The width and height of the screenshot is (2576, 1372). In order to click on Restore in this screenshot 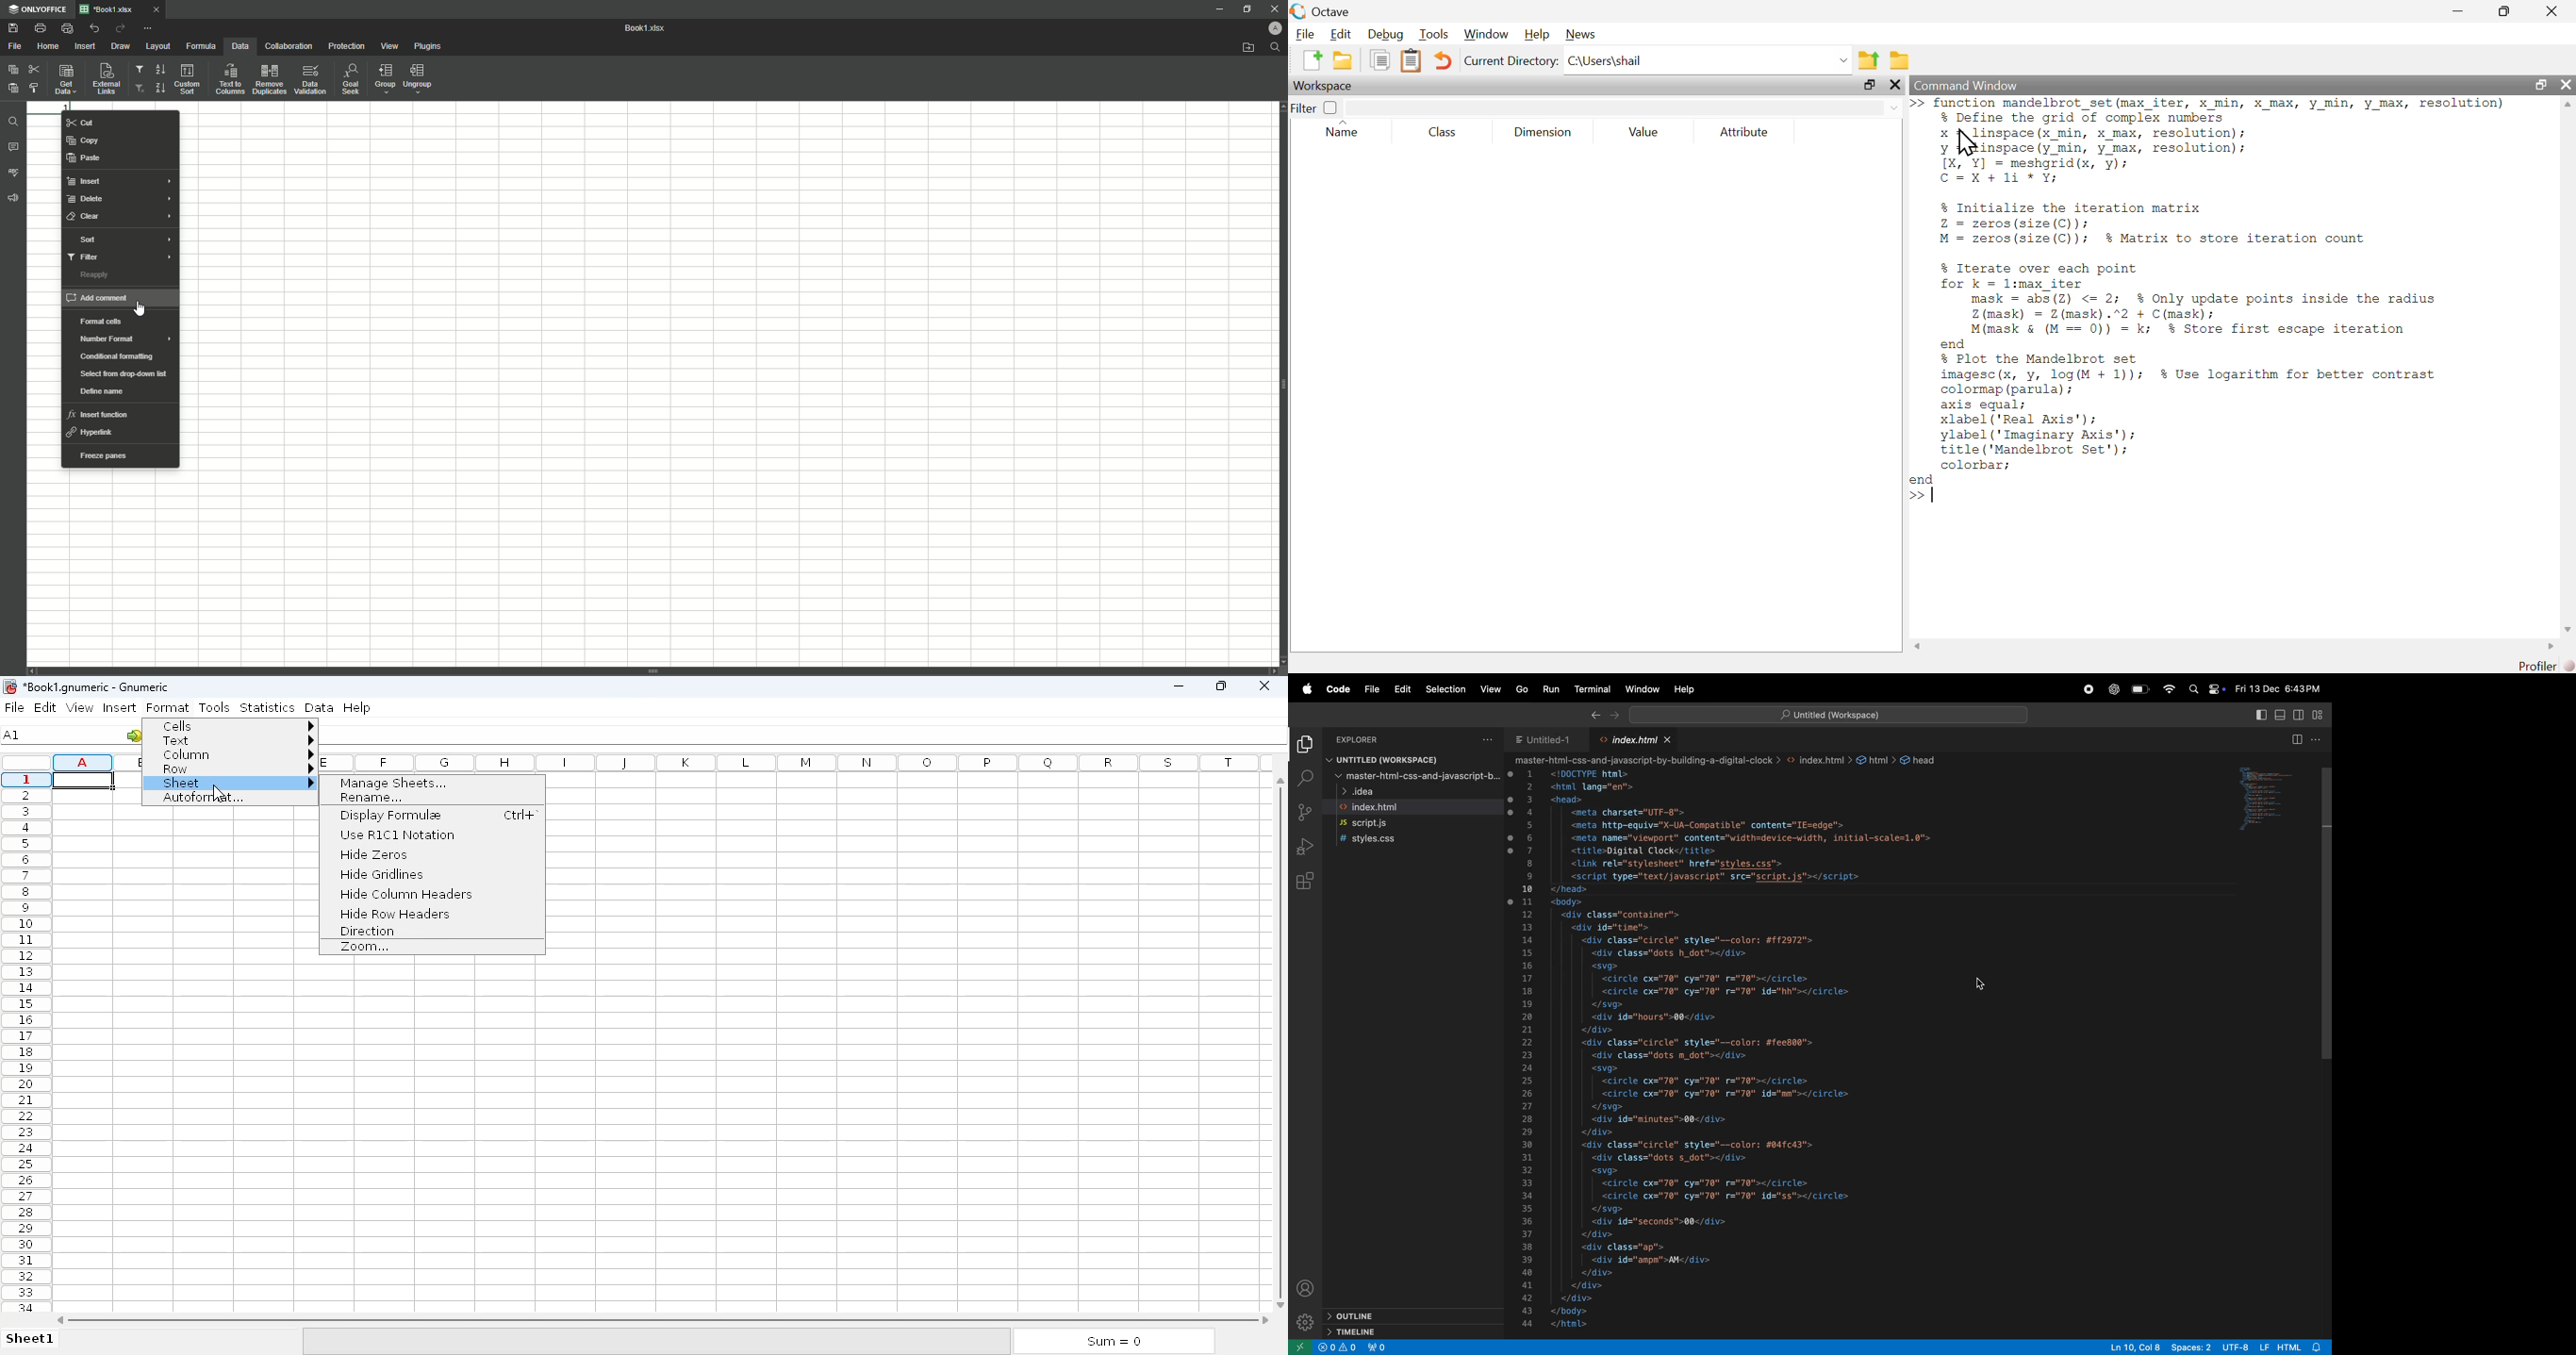, I will do `click(1245, 9)`.